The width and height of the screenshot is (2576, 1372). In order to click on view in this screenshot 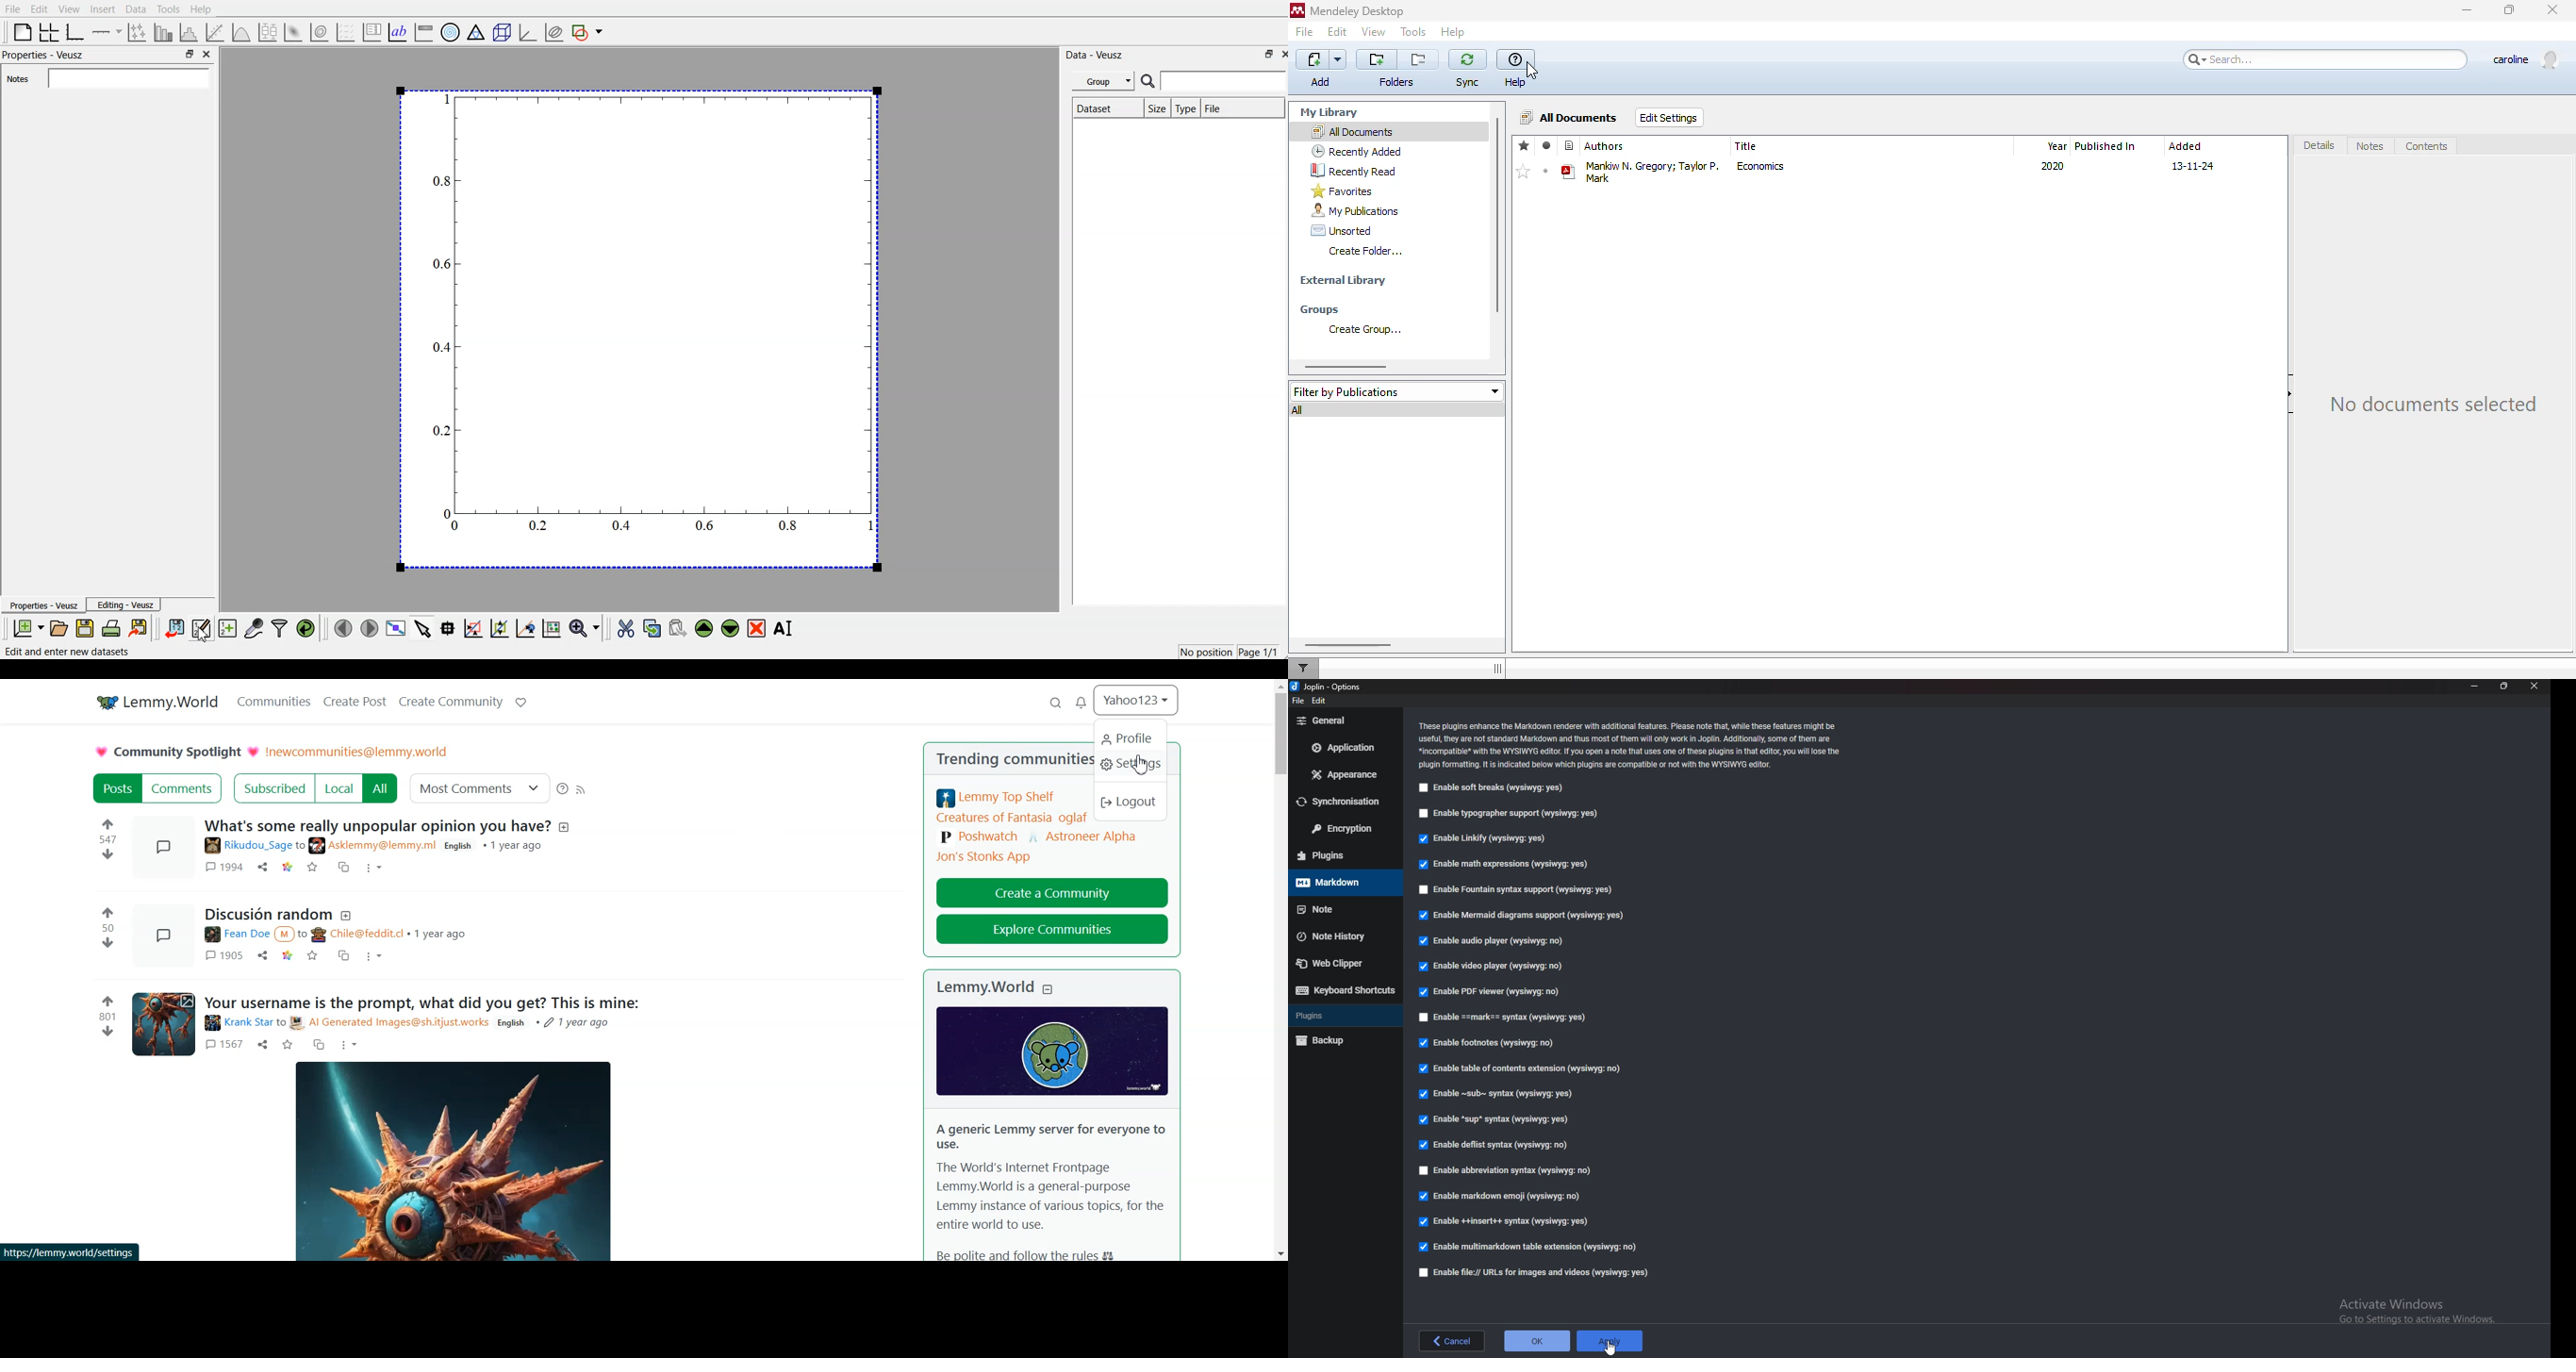, I will do `click(1374, 32)`.